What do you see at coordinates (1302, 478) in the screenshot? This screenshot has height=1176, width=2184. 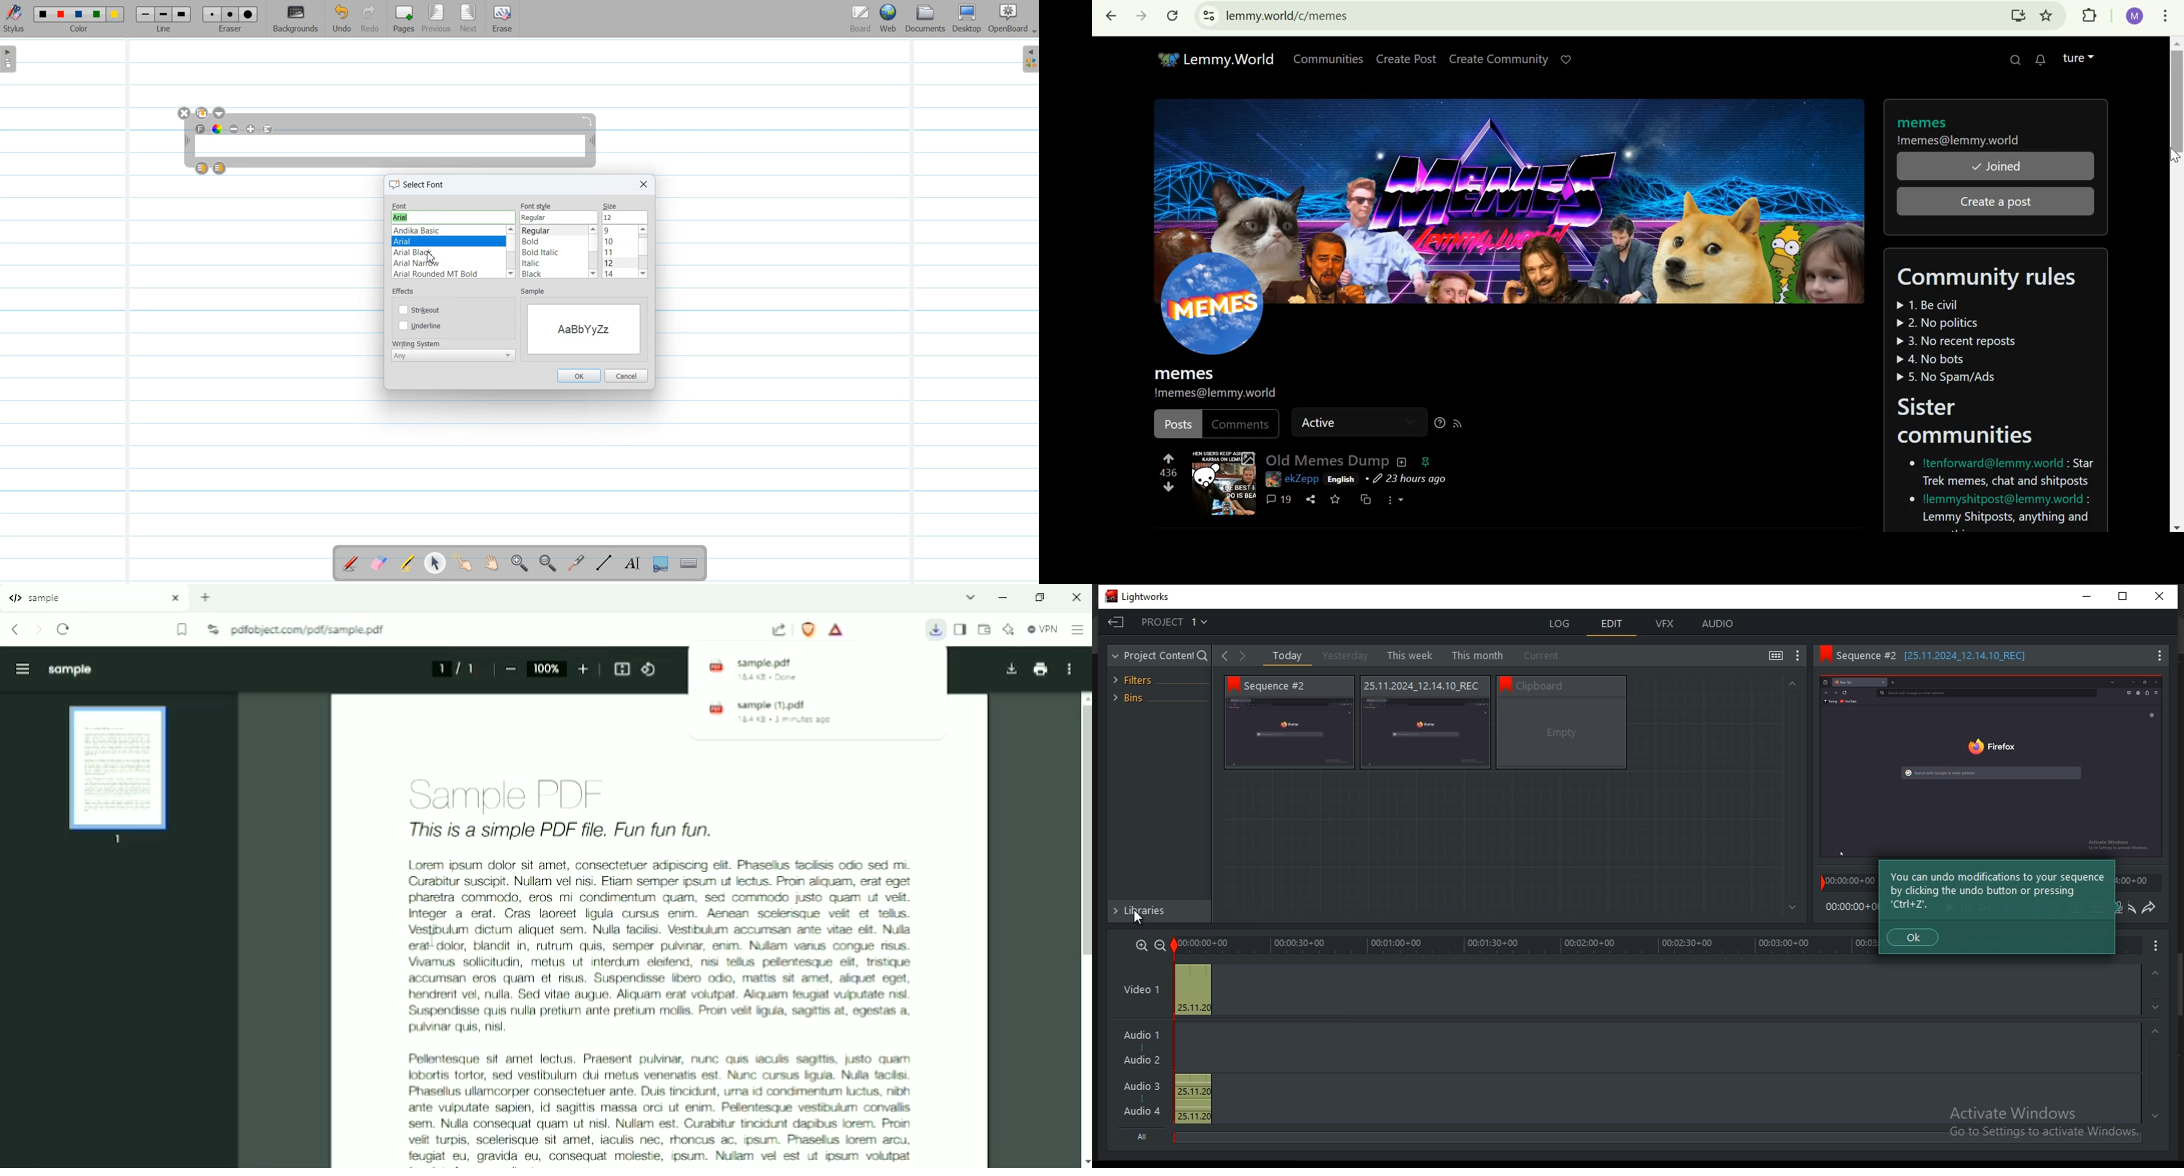 I see `ekZepp` at bounding box center [1302, 478].